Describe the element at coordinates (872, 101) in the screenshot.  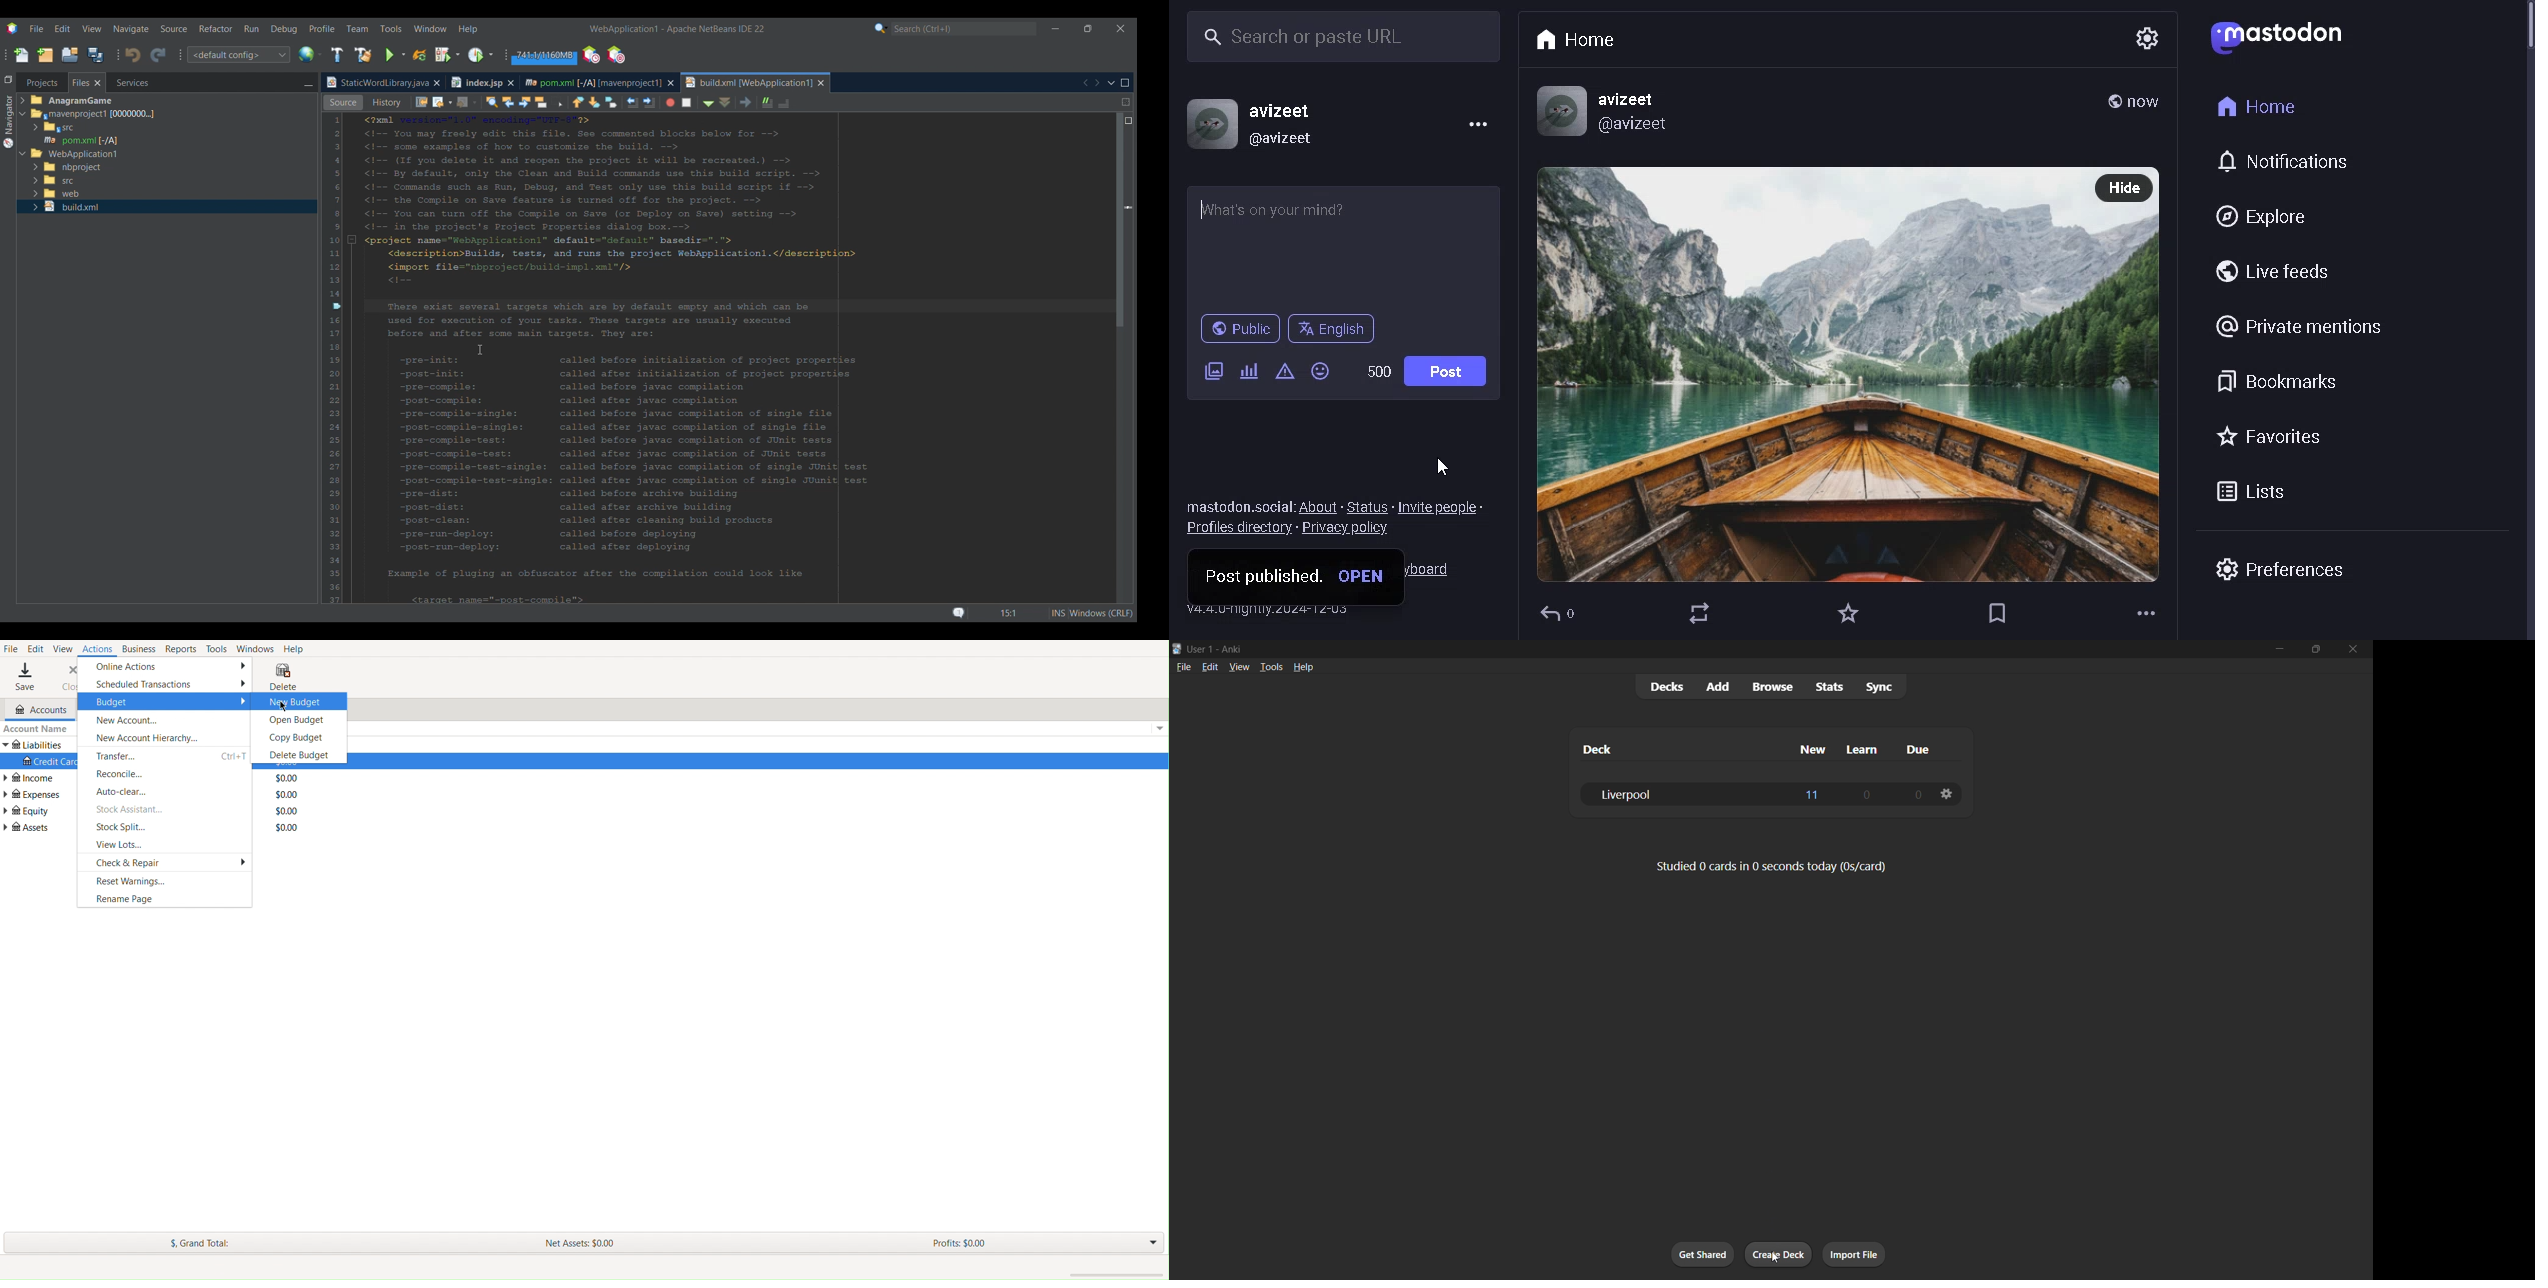
I see `Comment` at that location.